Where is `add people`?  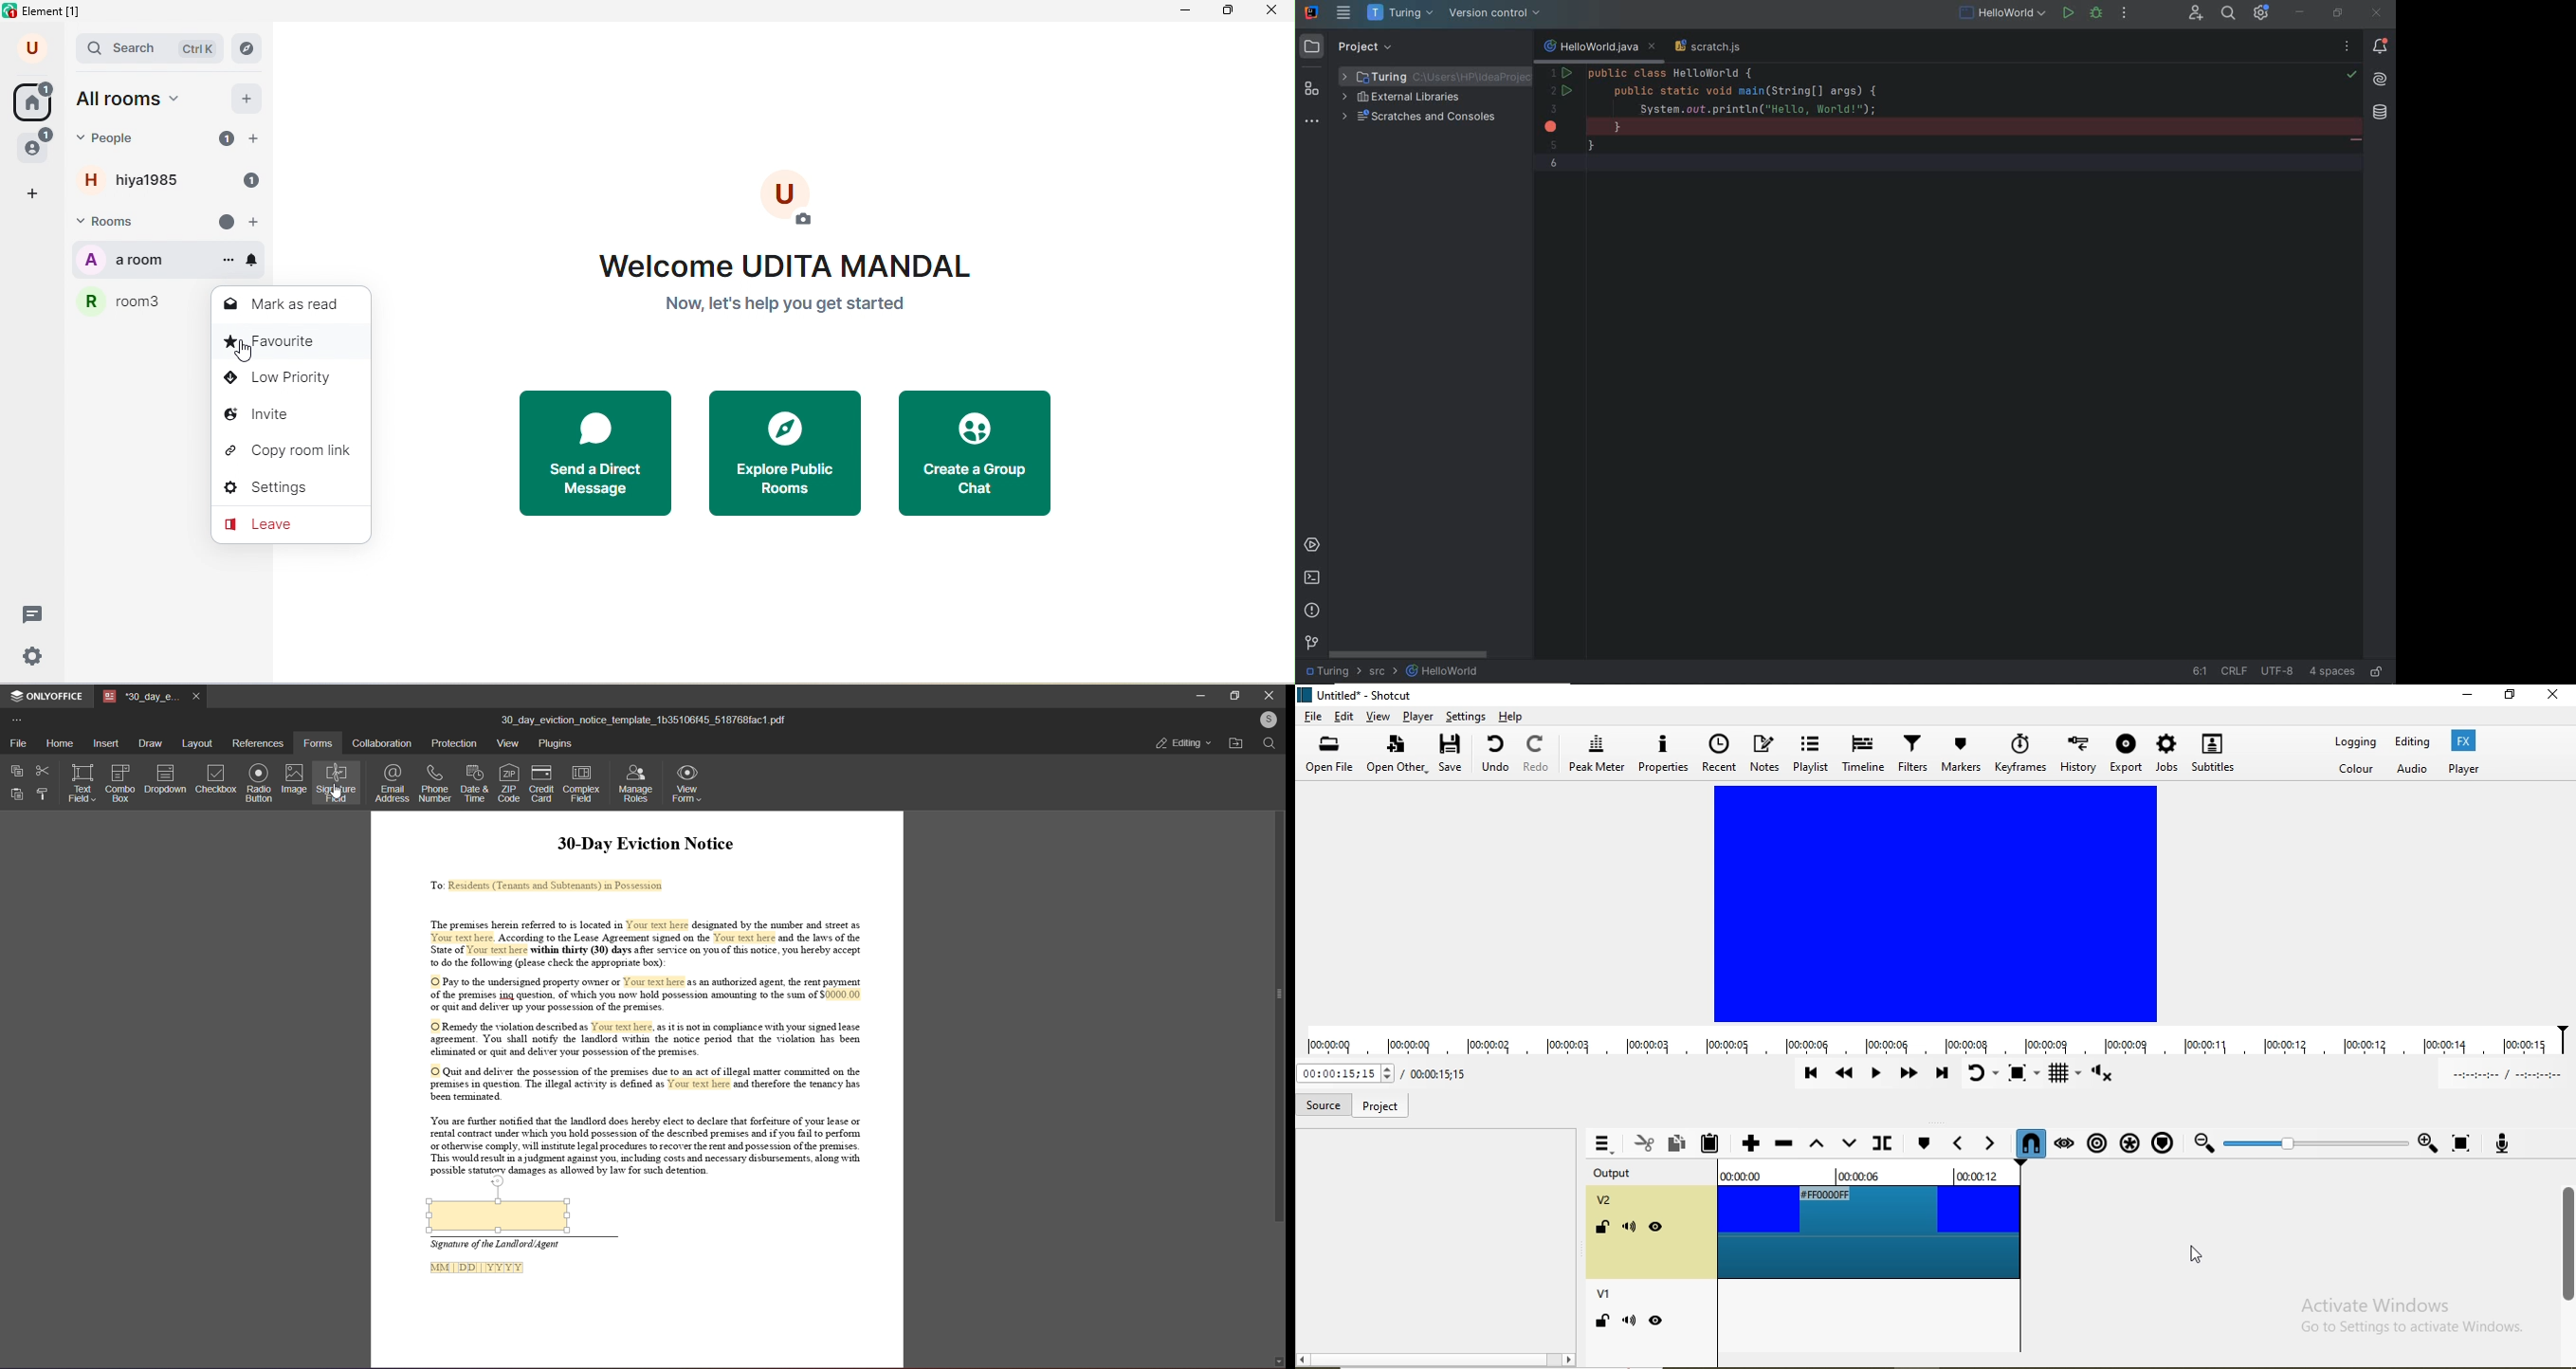
add people is located at coordinates (254, 139).